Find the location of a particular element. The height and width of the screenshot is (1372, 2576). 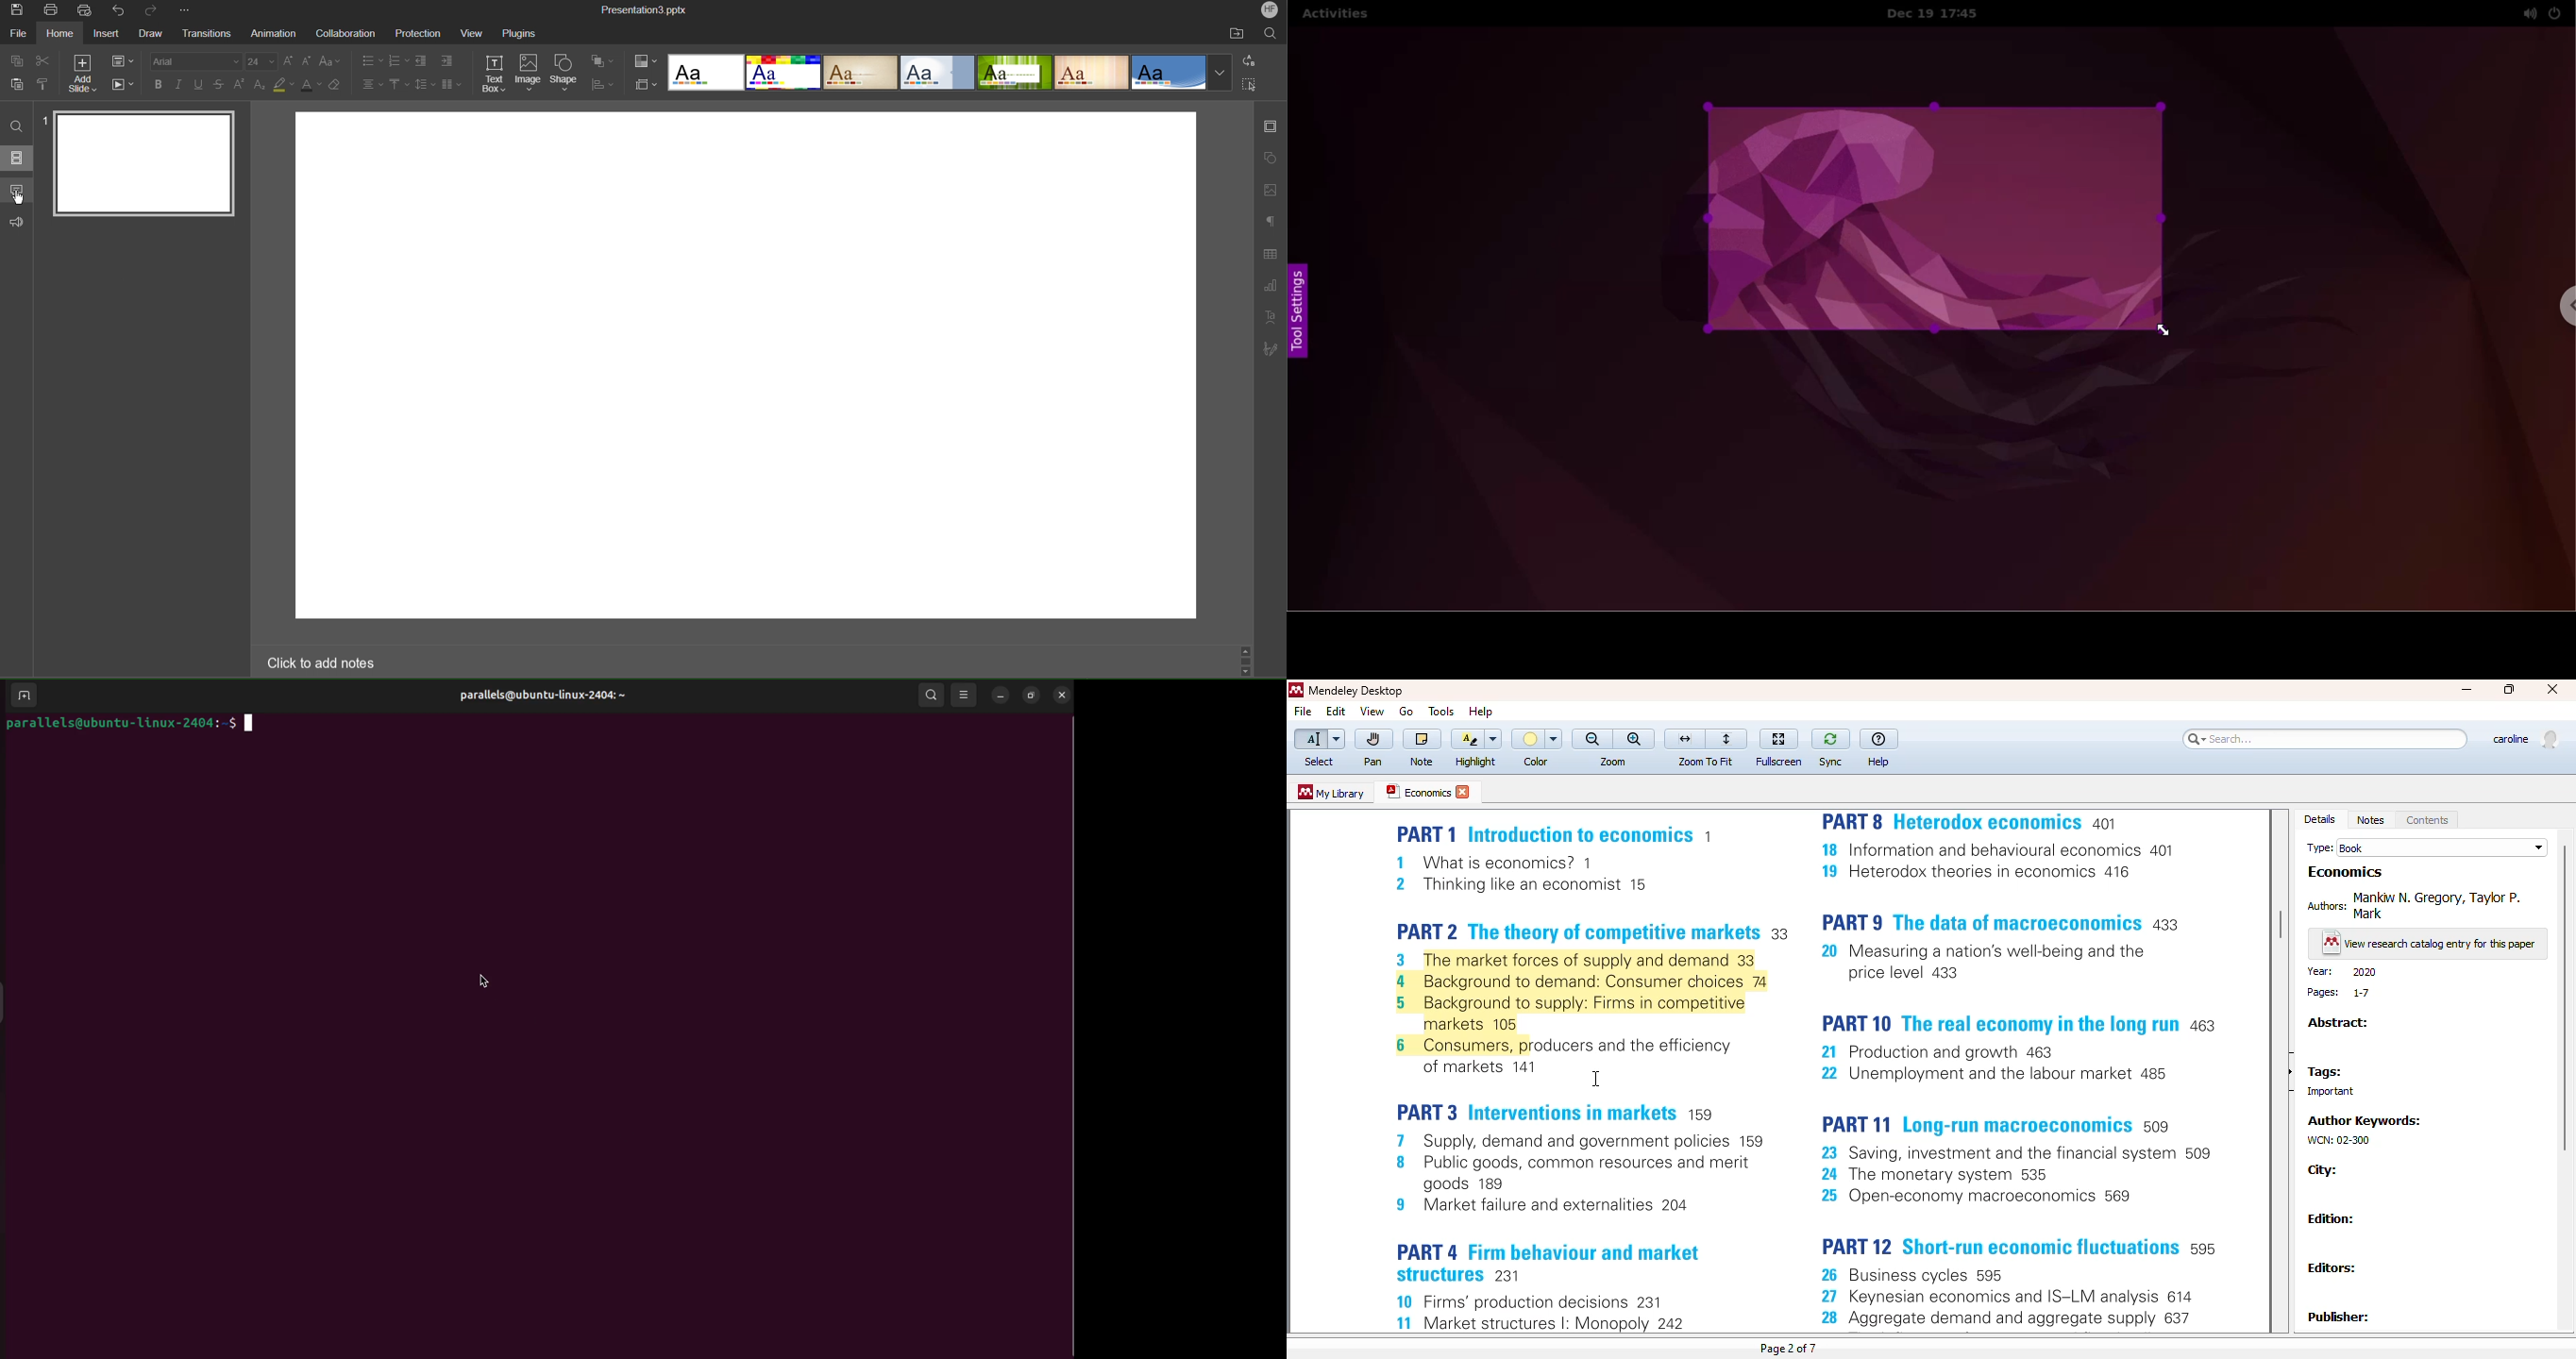

Indent Options is located at coordinates (425, 61).